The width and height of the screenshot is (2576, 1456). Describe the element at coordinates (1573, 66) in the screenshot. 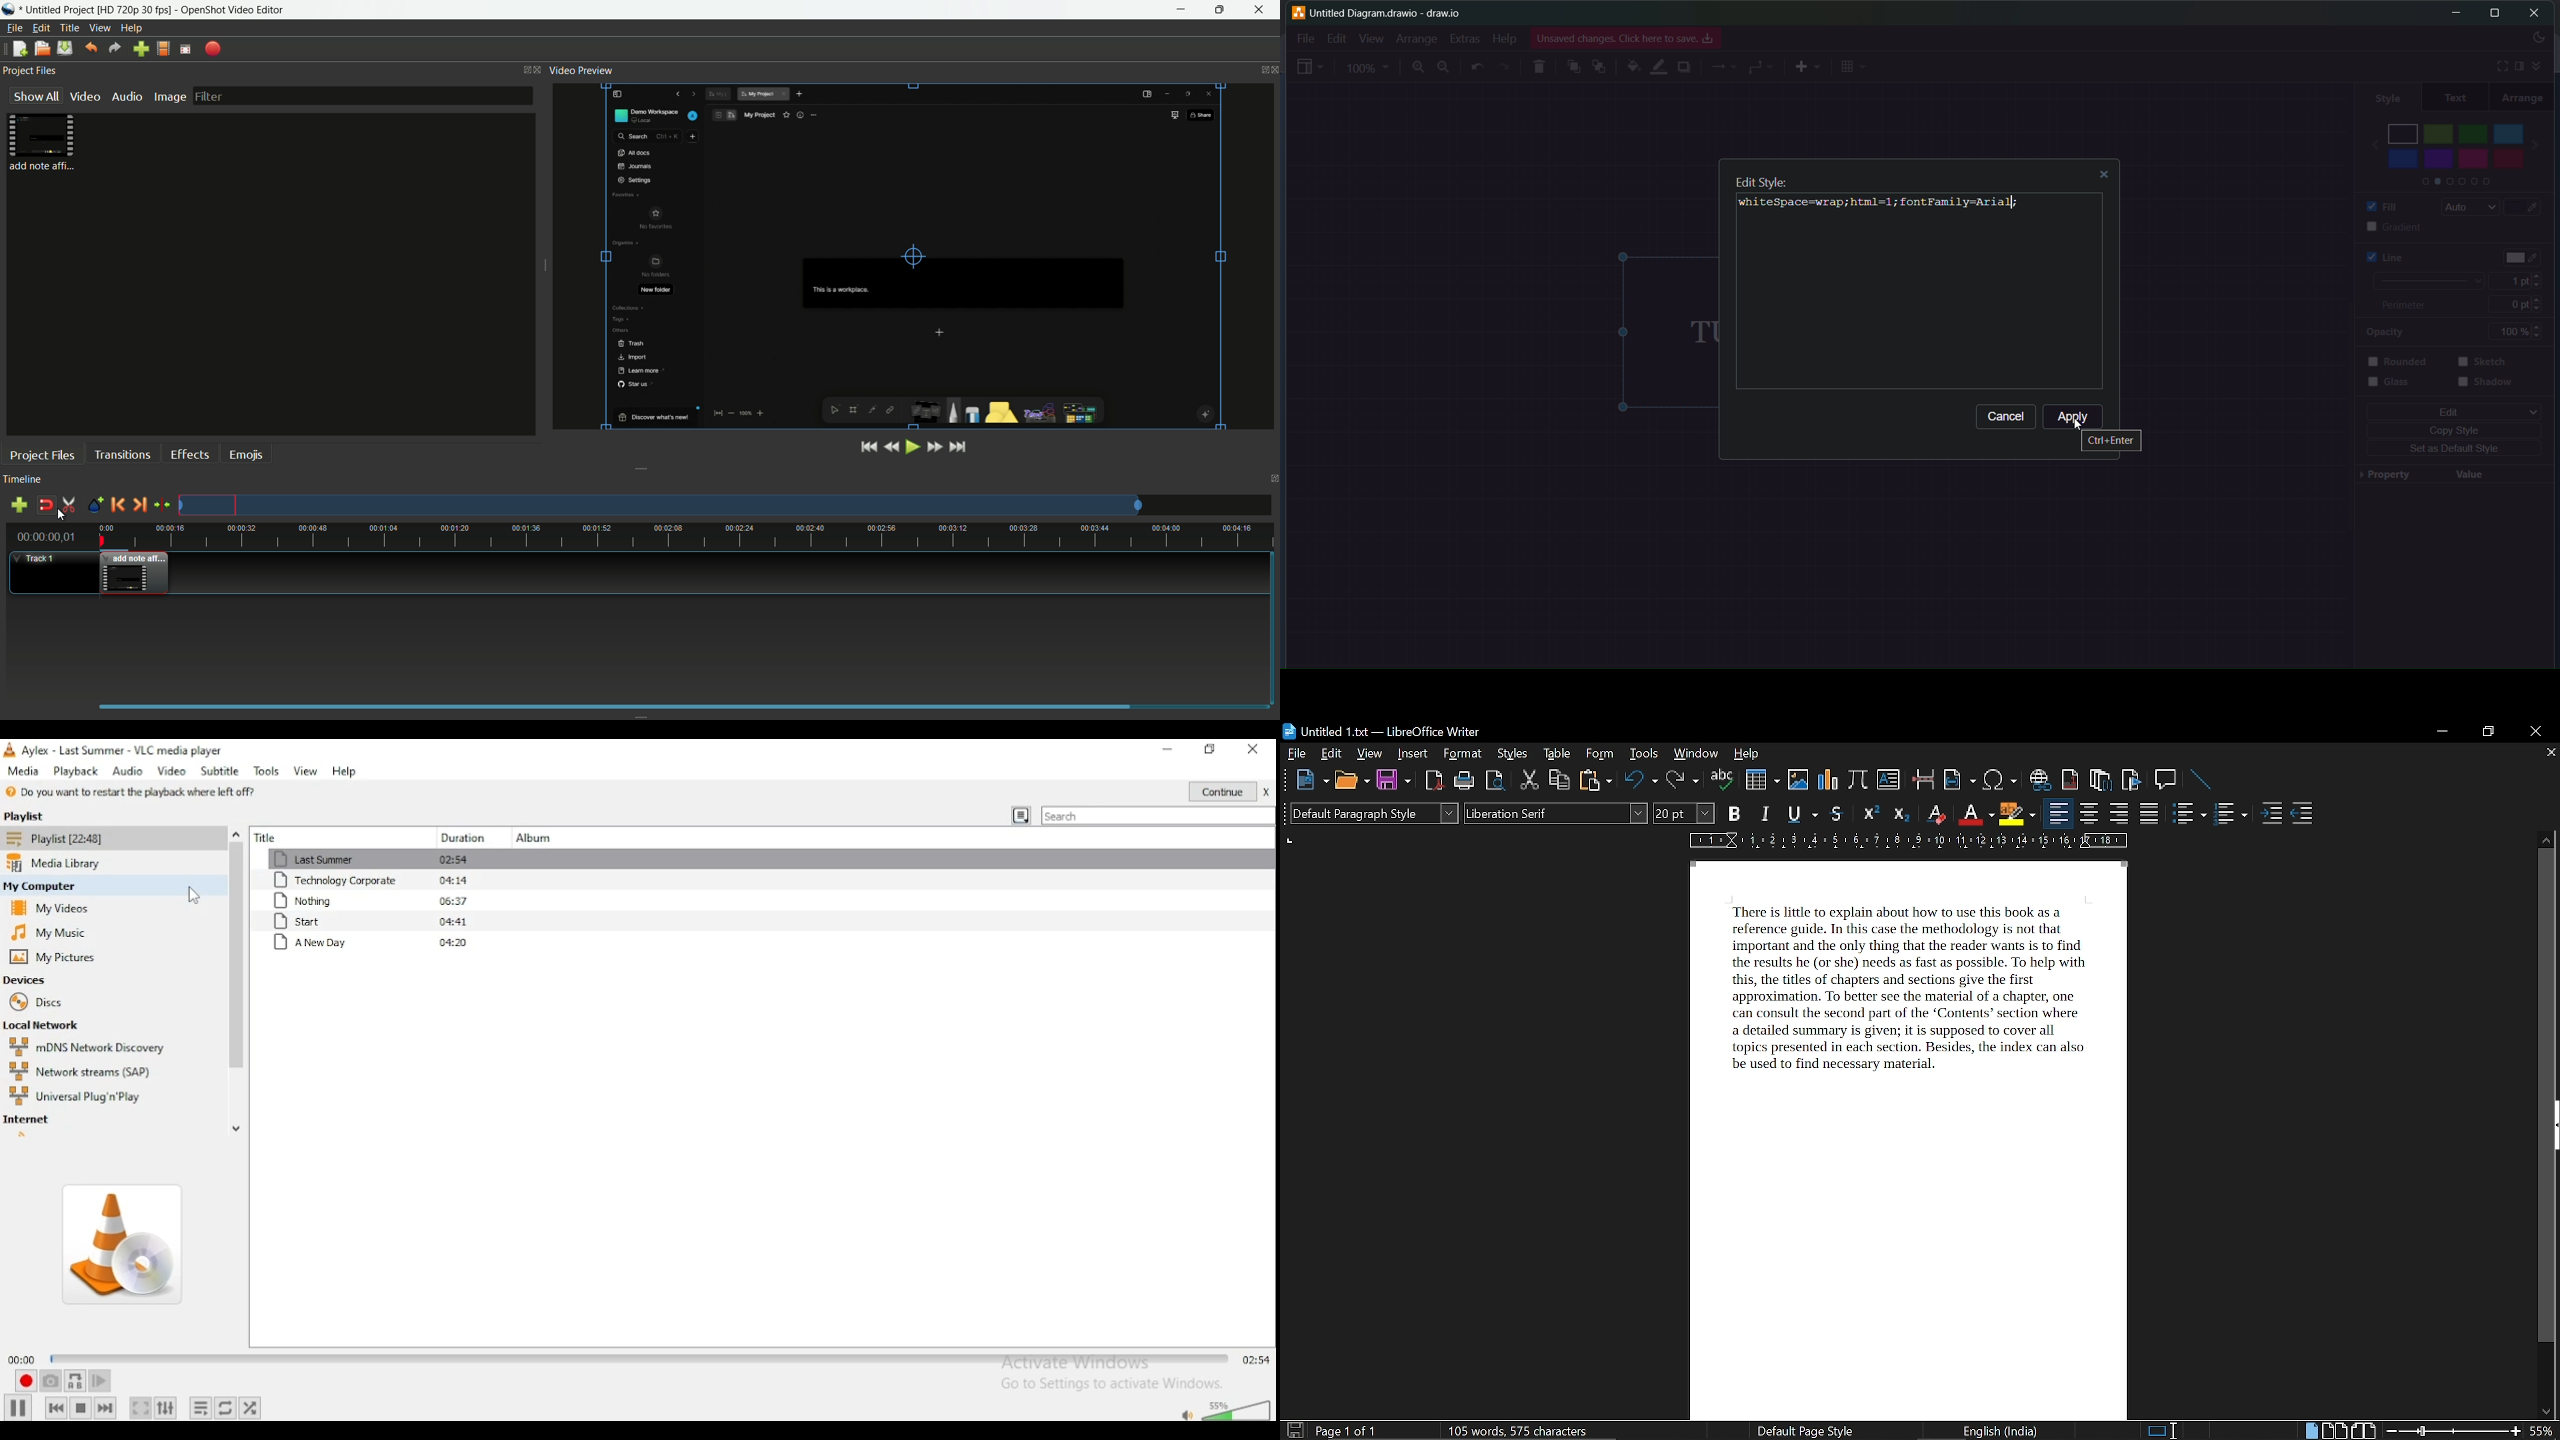

I see `to front` at that location.